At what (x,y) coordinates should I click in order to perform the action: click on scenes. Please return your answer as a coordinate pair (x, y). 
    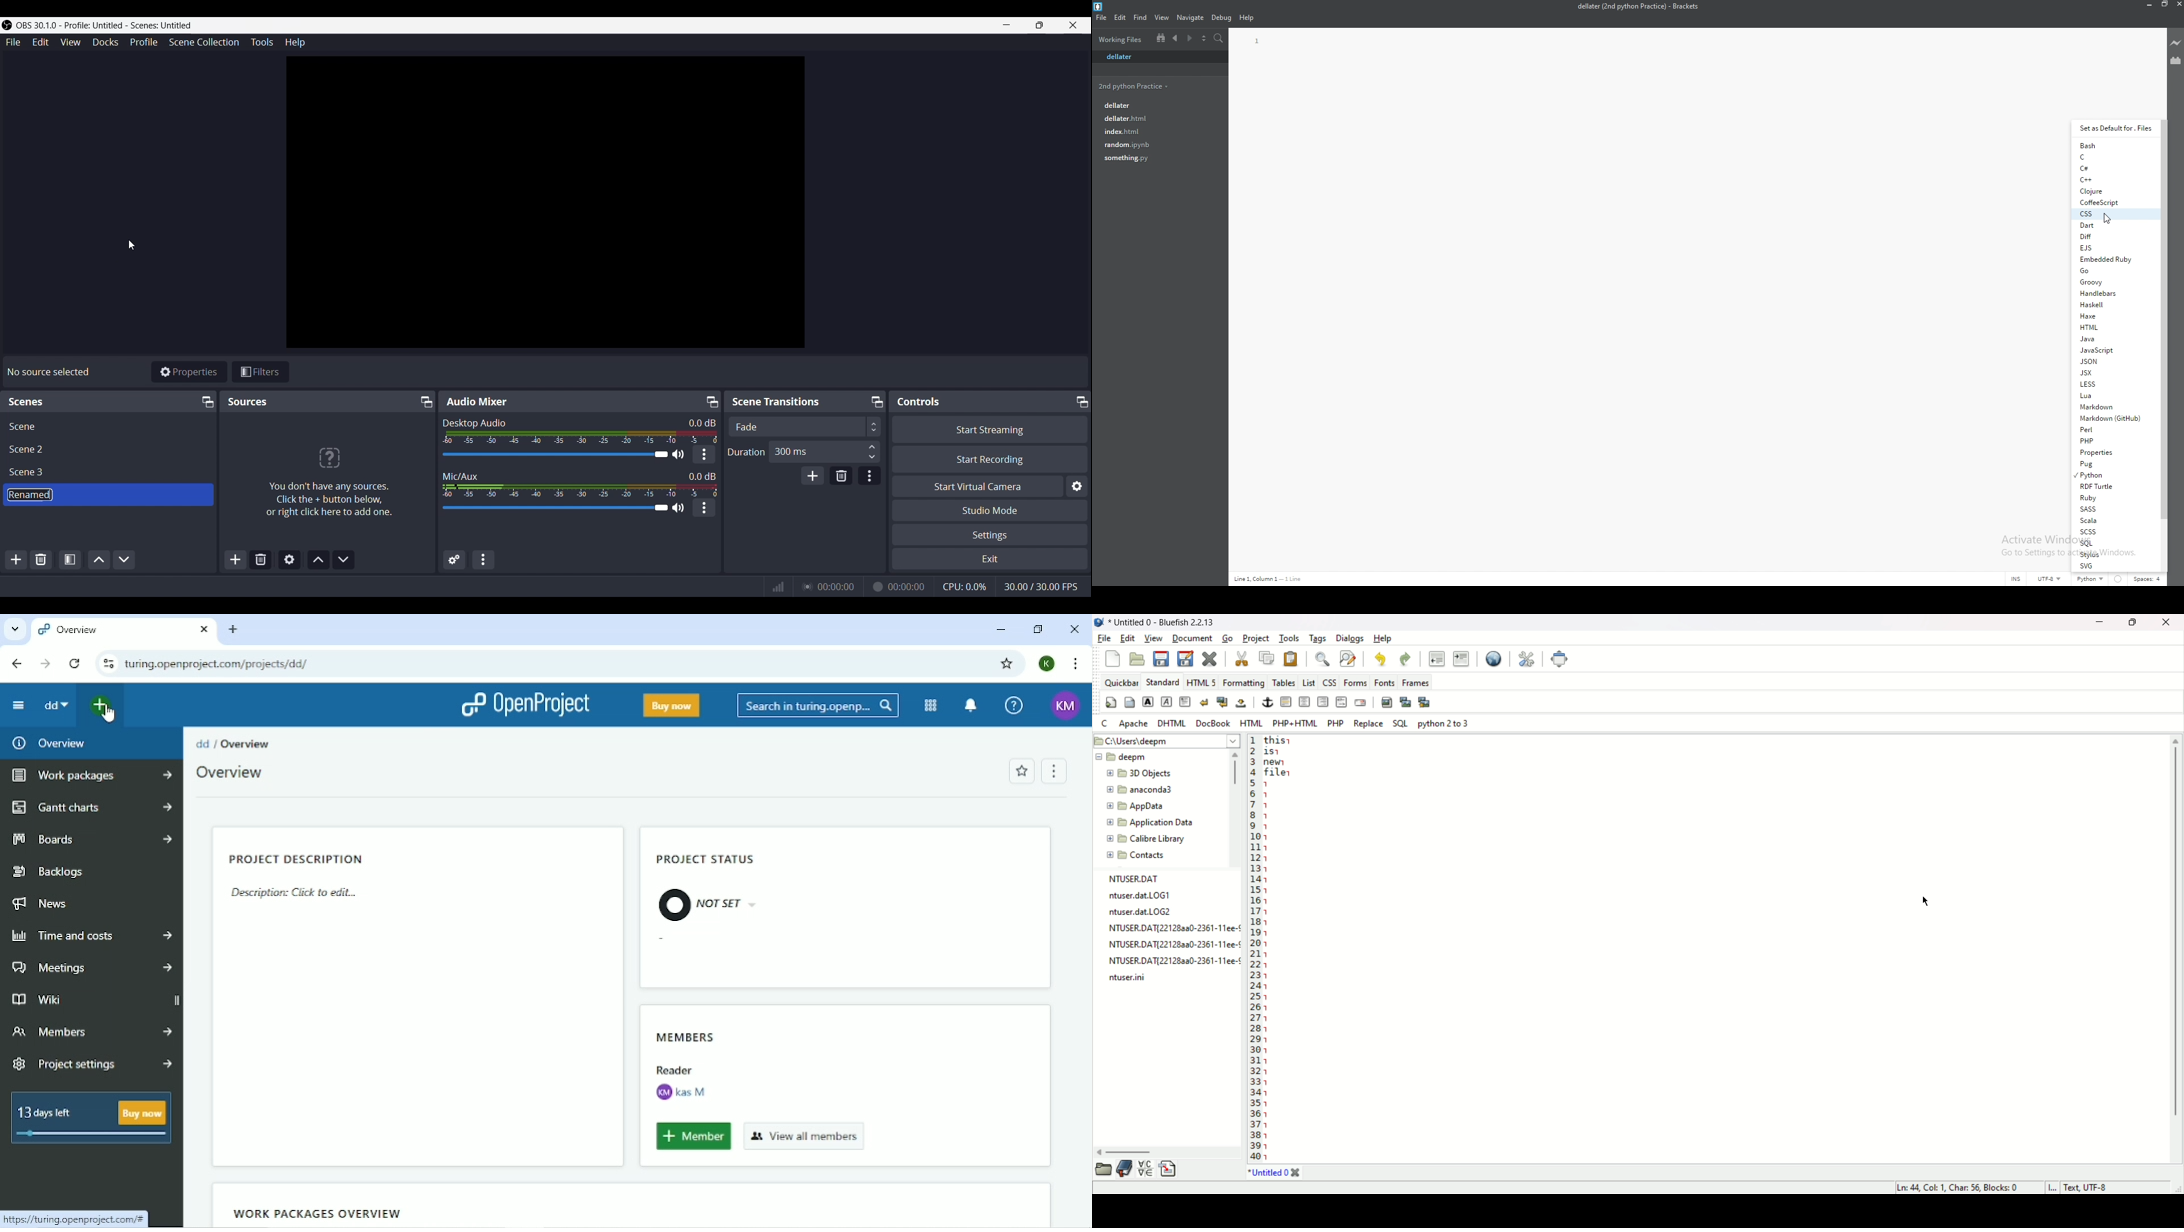
    Looking at the image, I should click on (27, 403).